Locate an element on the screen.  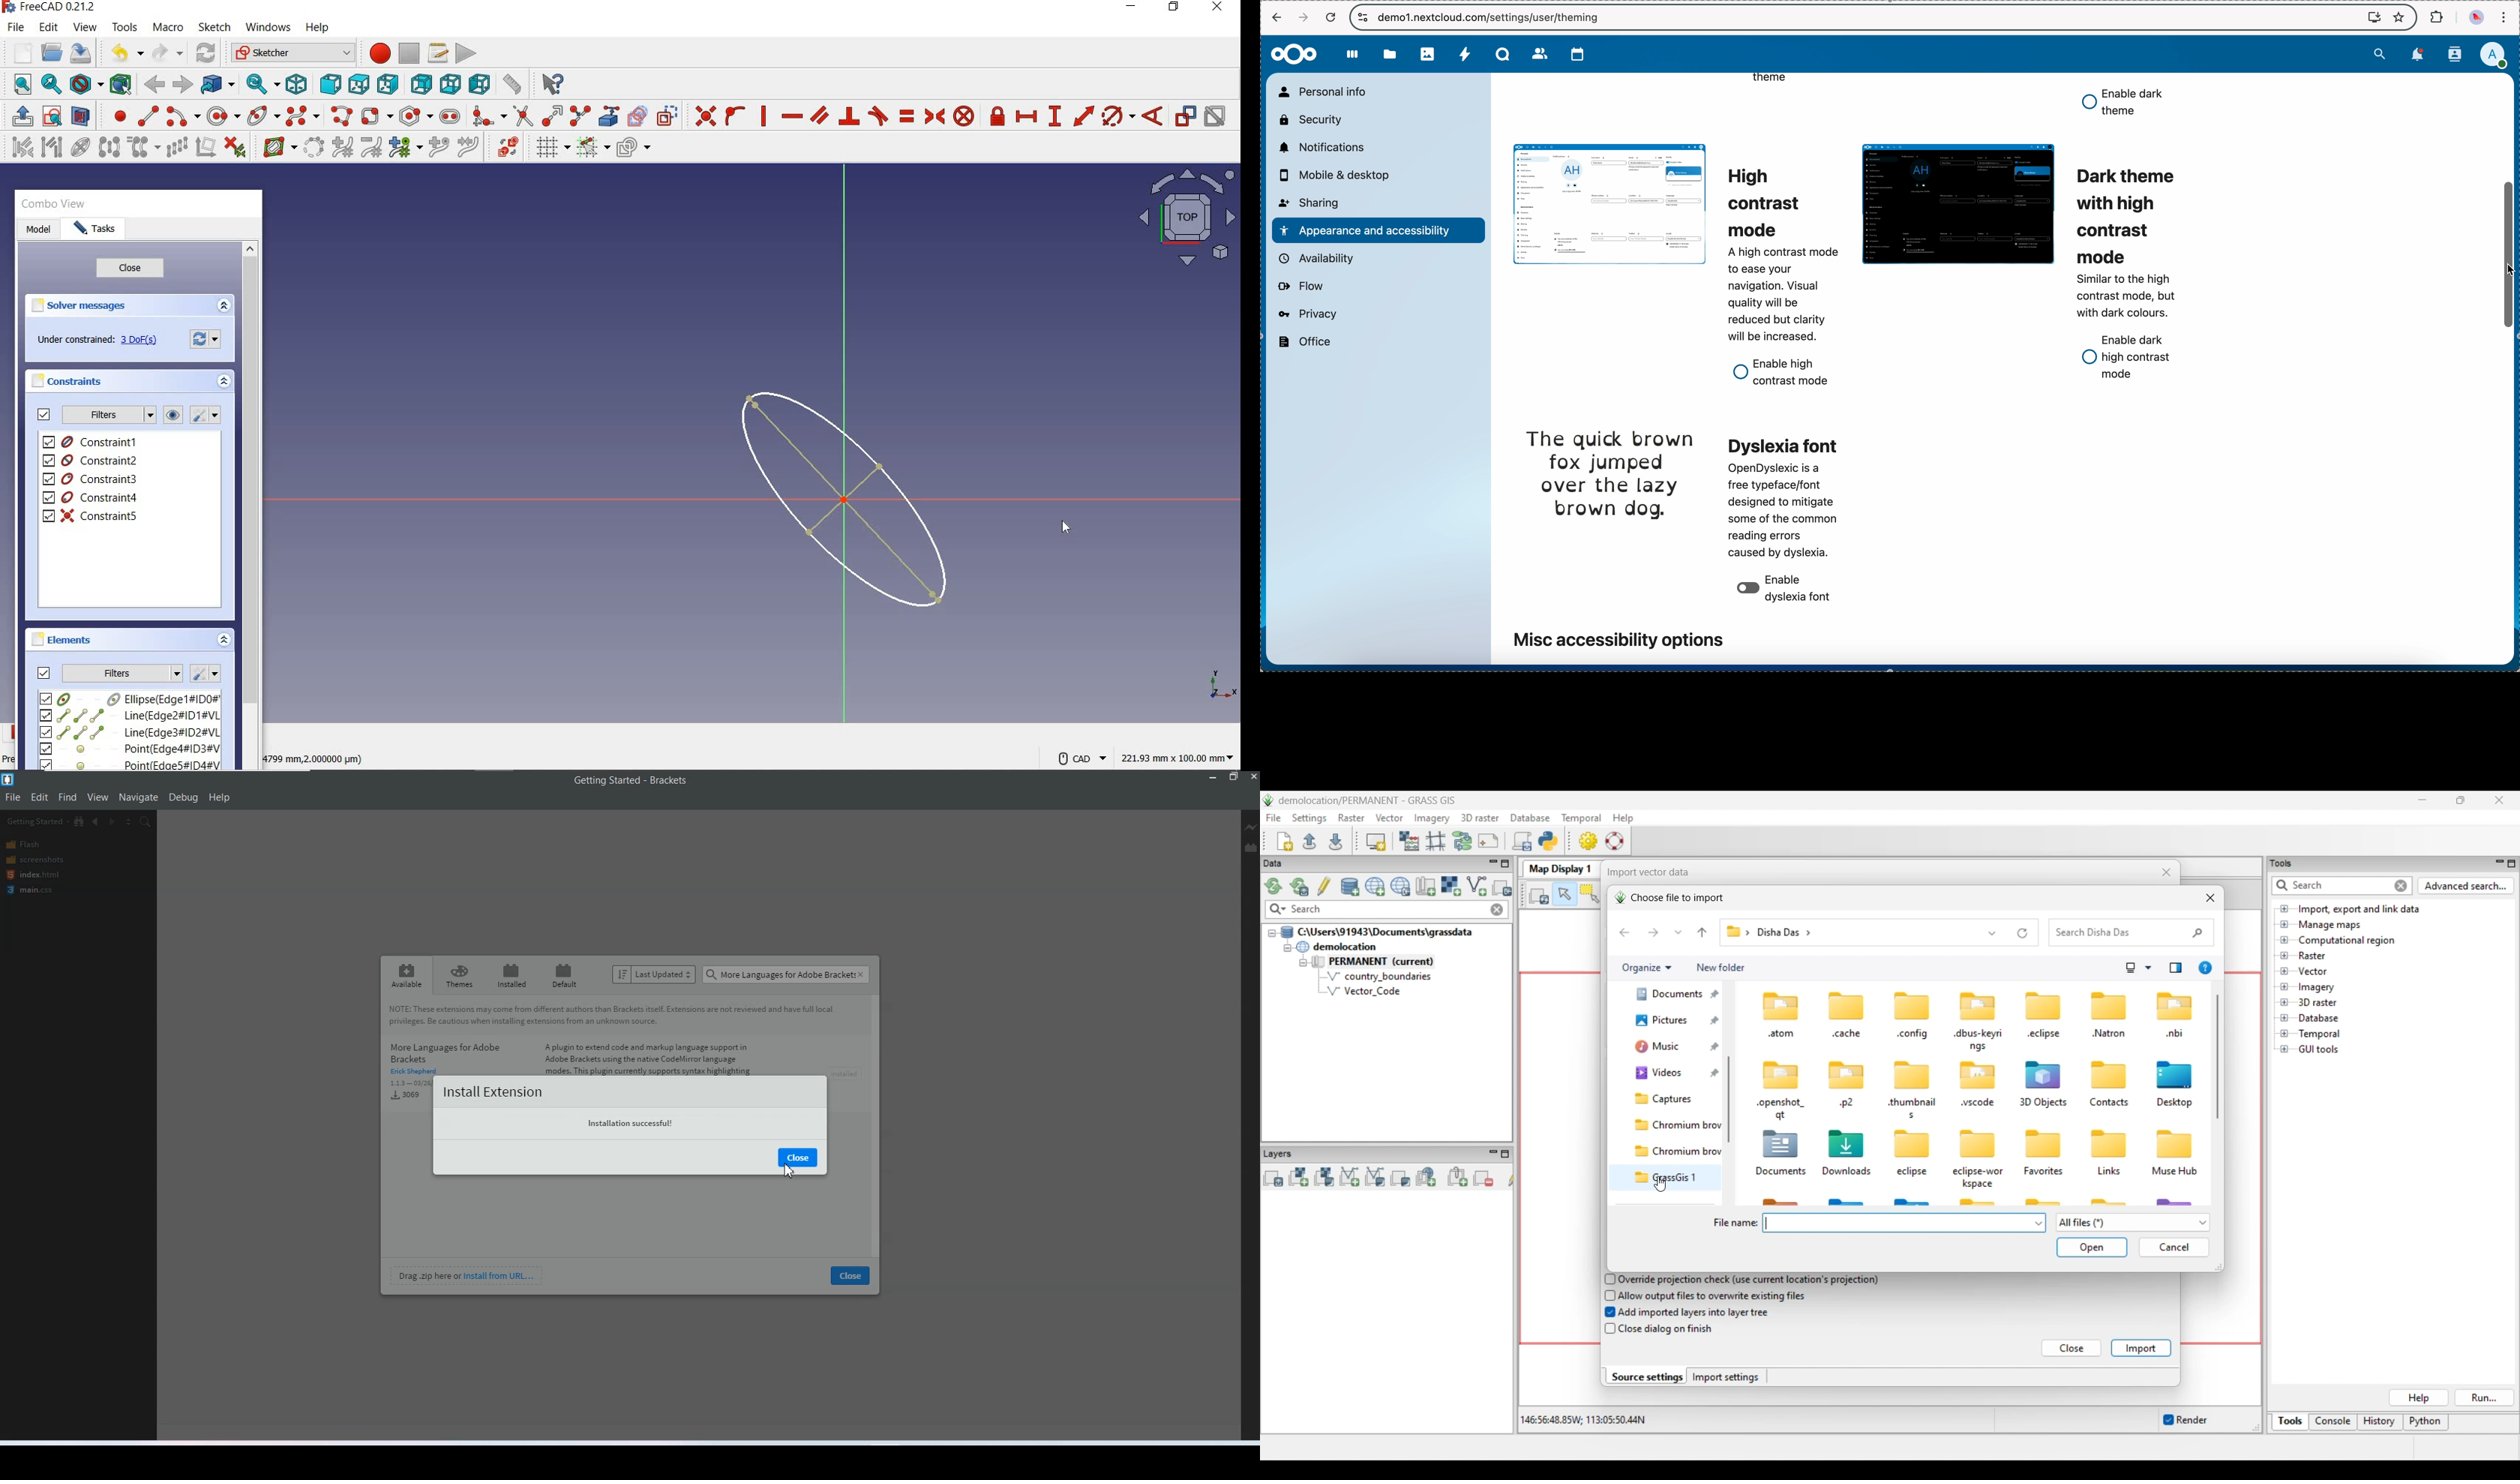
constrain horizontal distance is located at coordinates (1026, 115).